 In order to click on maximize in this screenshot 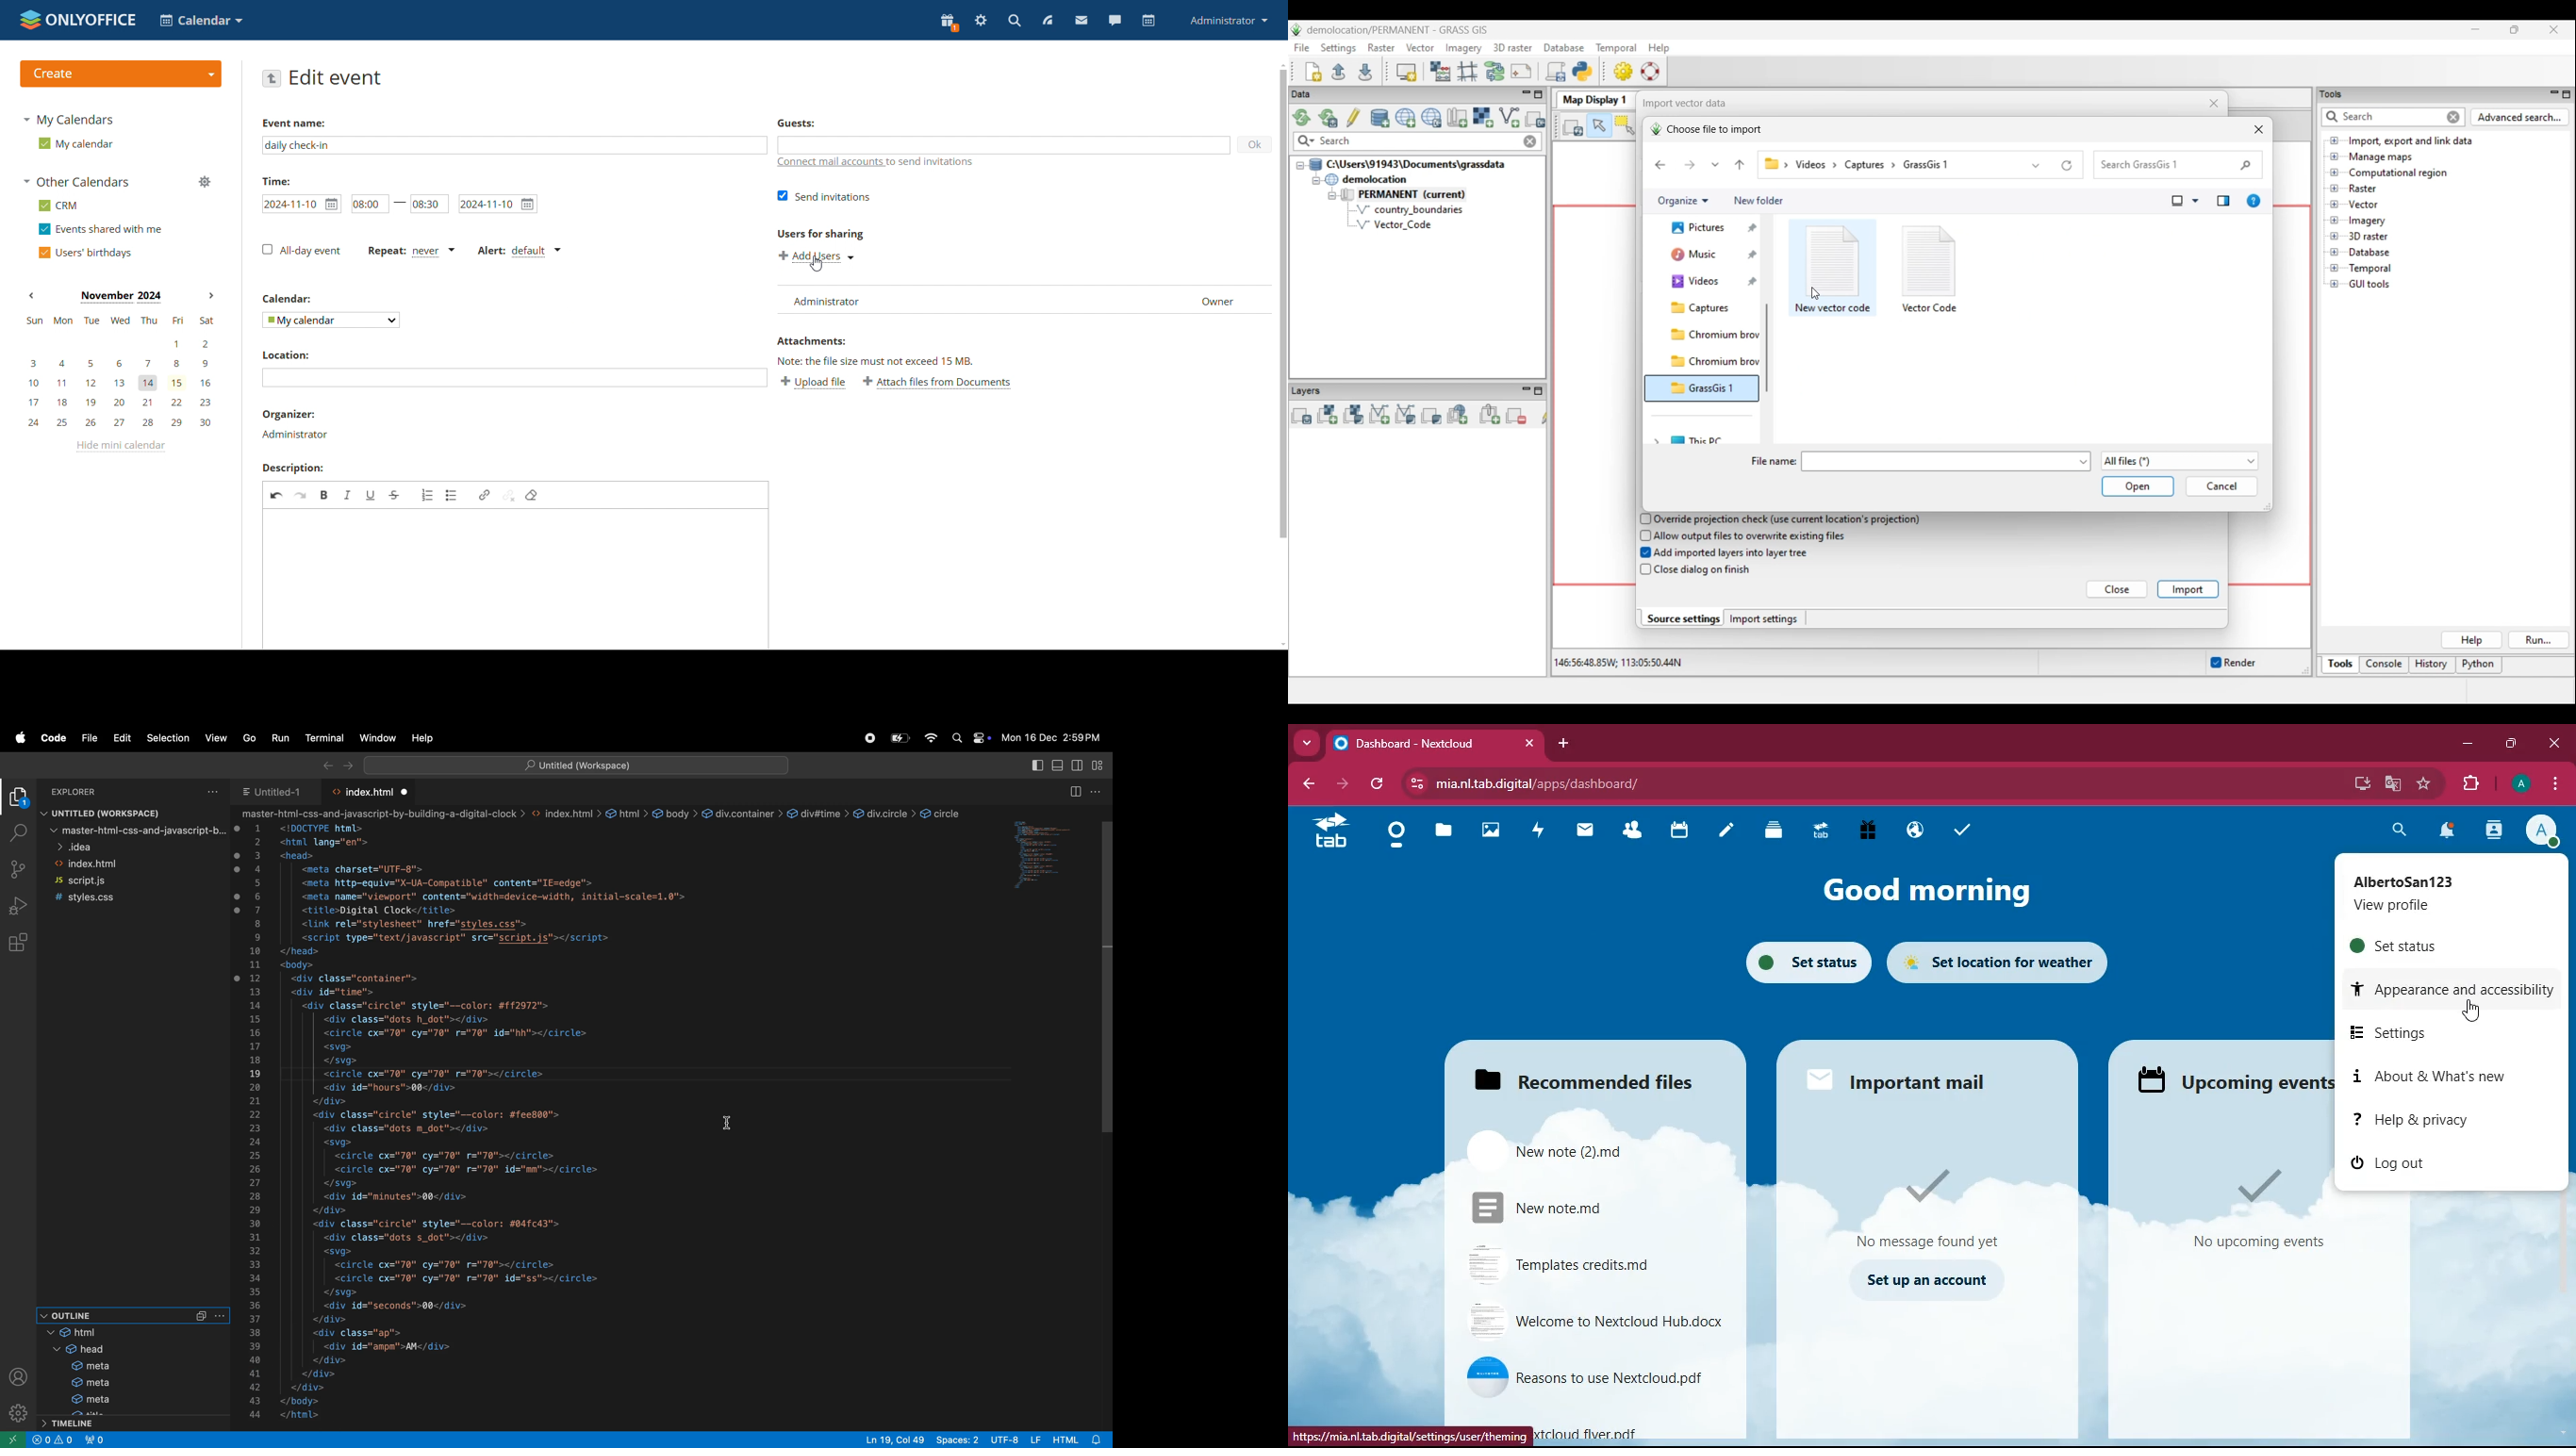, I will do `click(2513, 740)`.